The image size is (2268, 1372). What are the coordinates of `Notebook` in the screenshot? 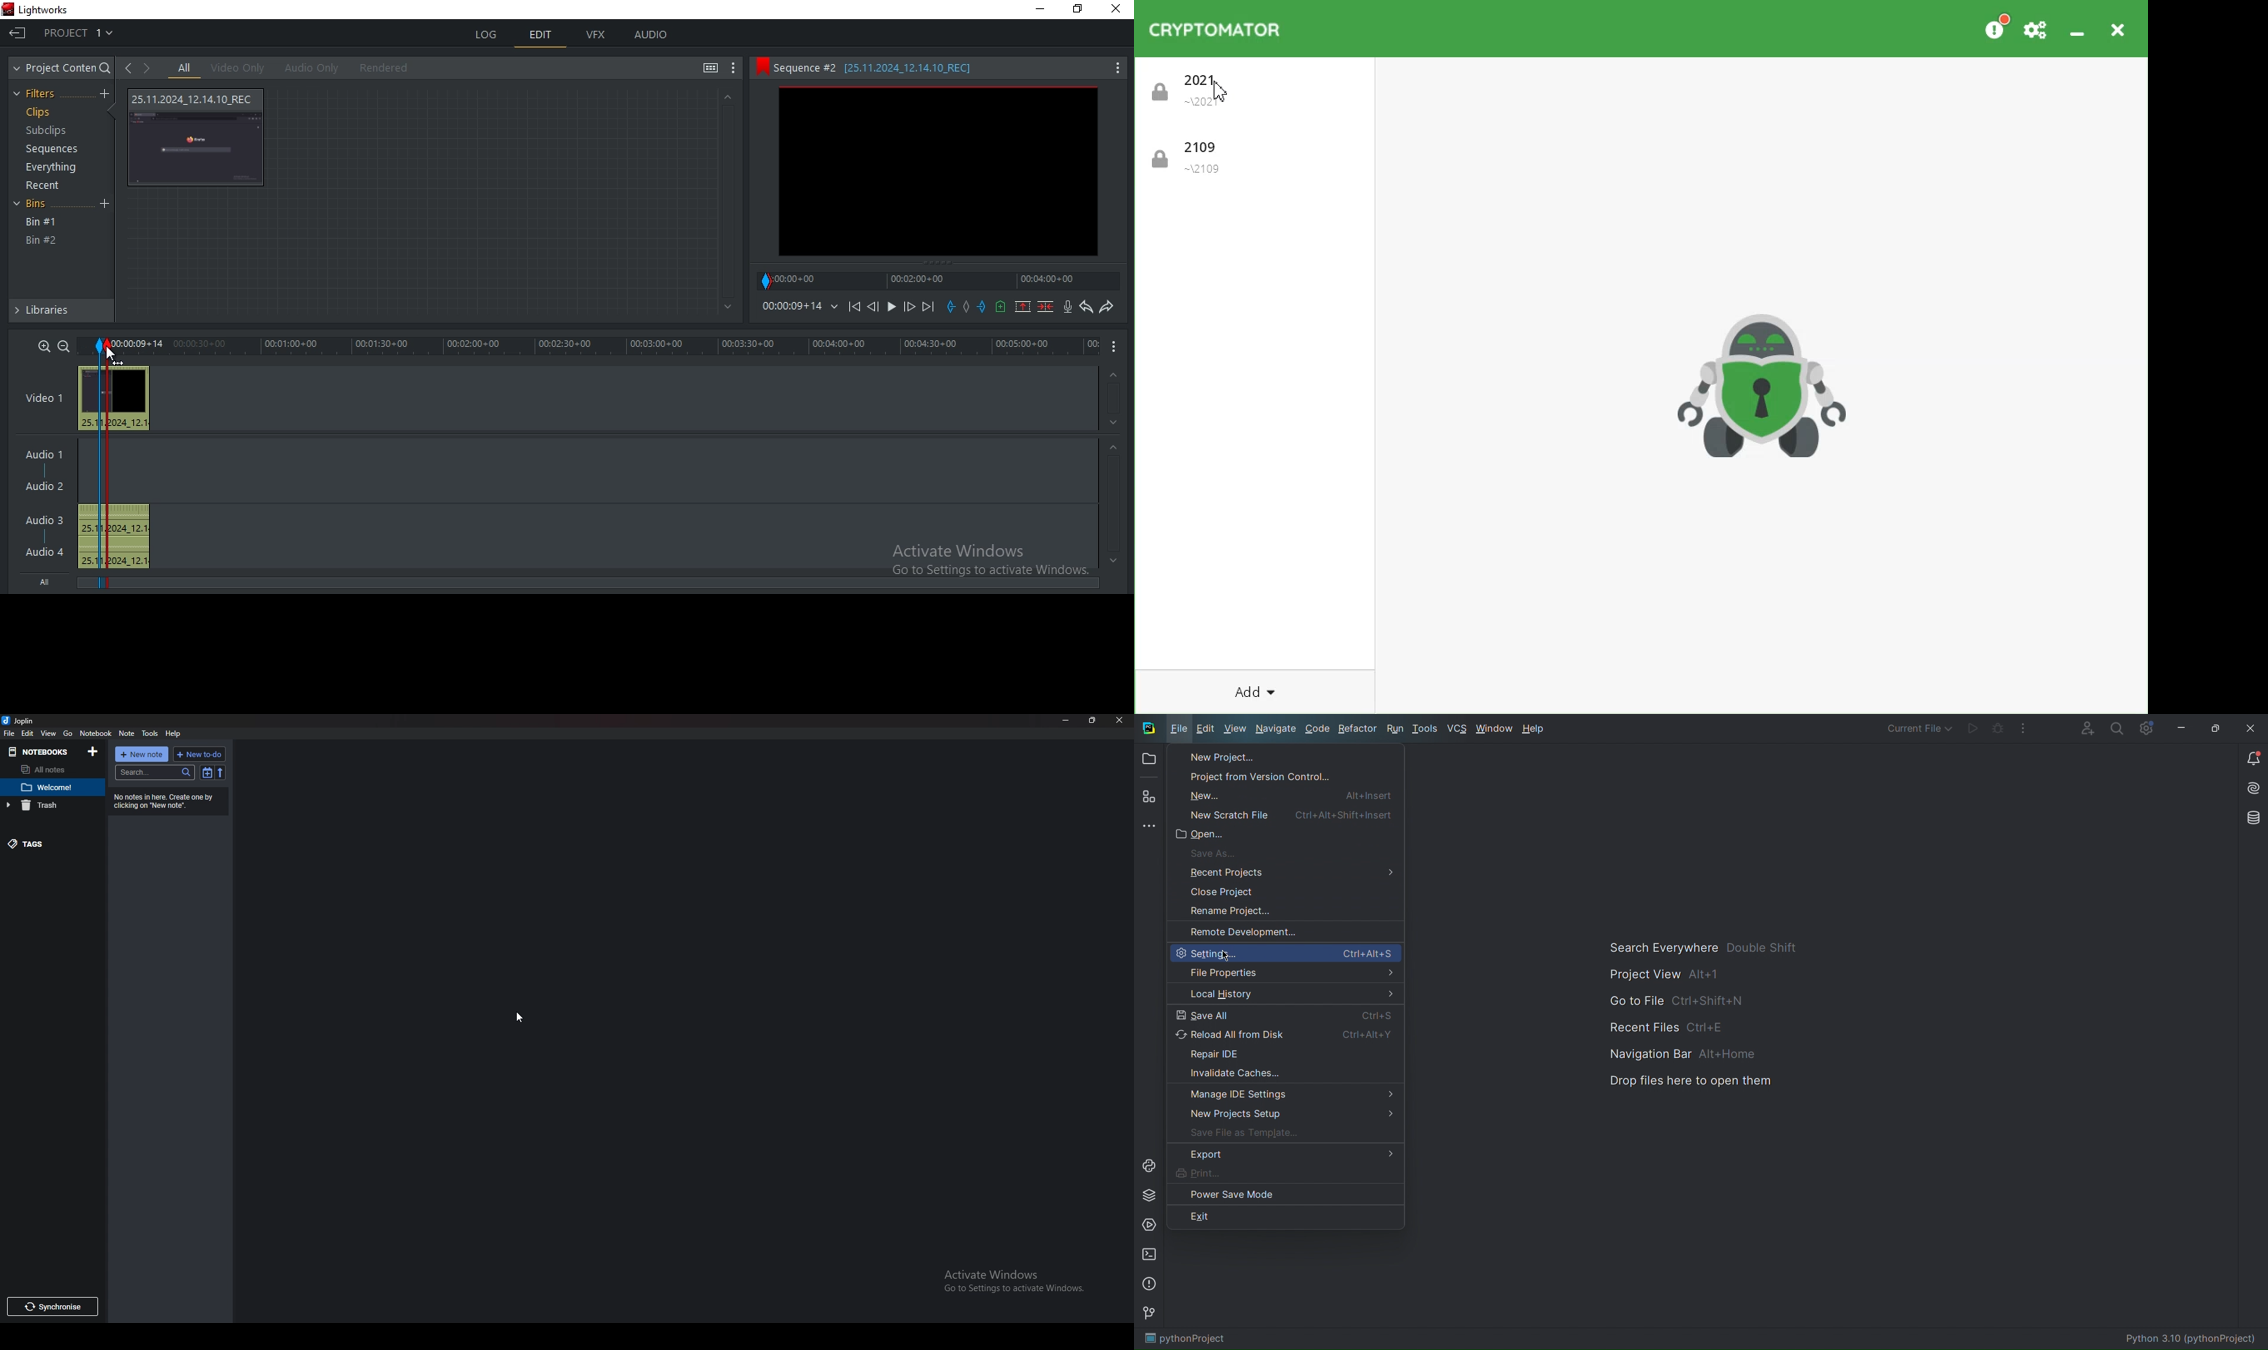 It's located at (97, 733).